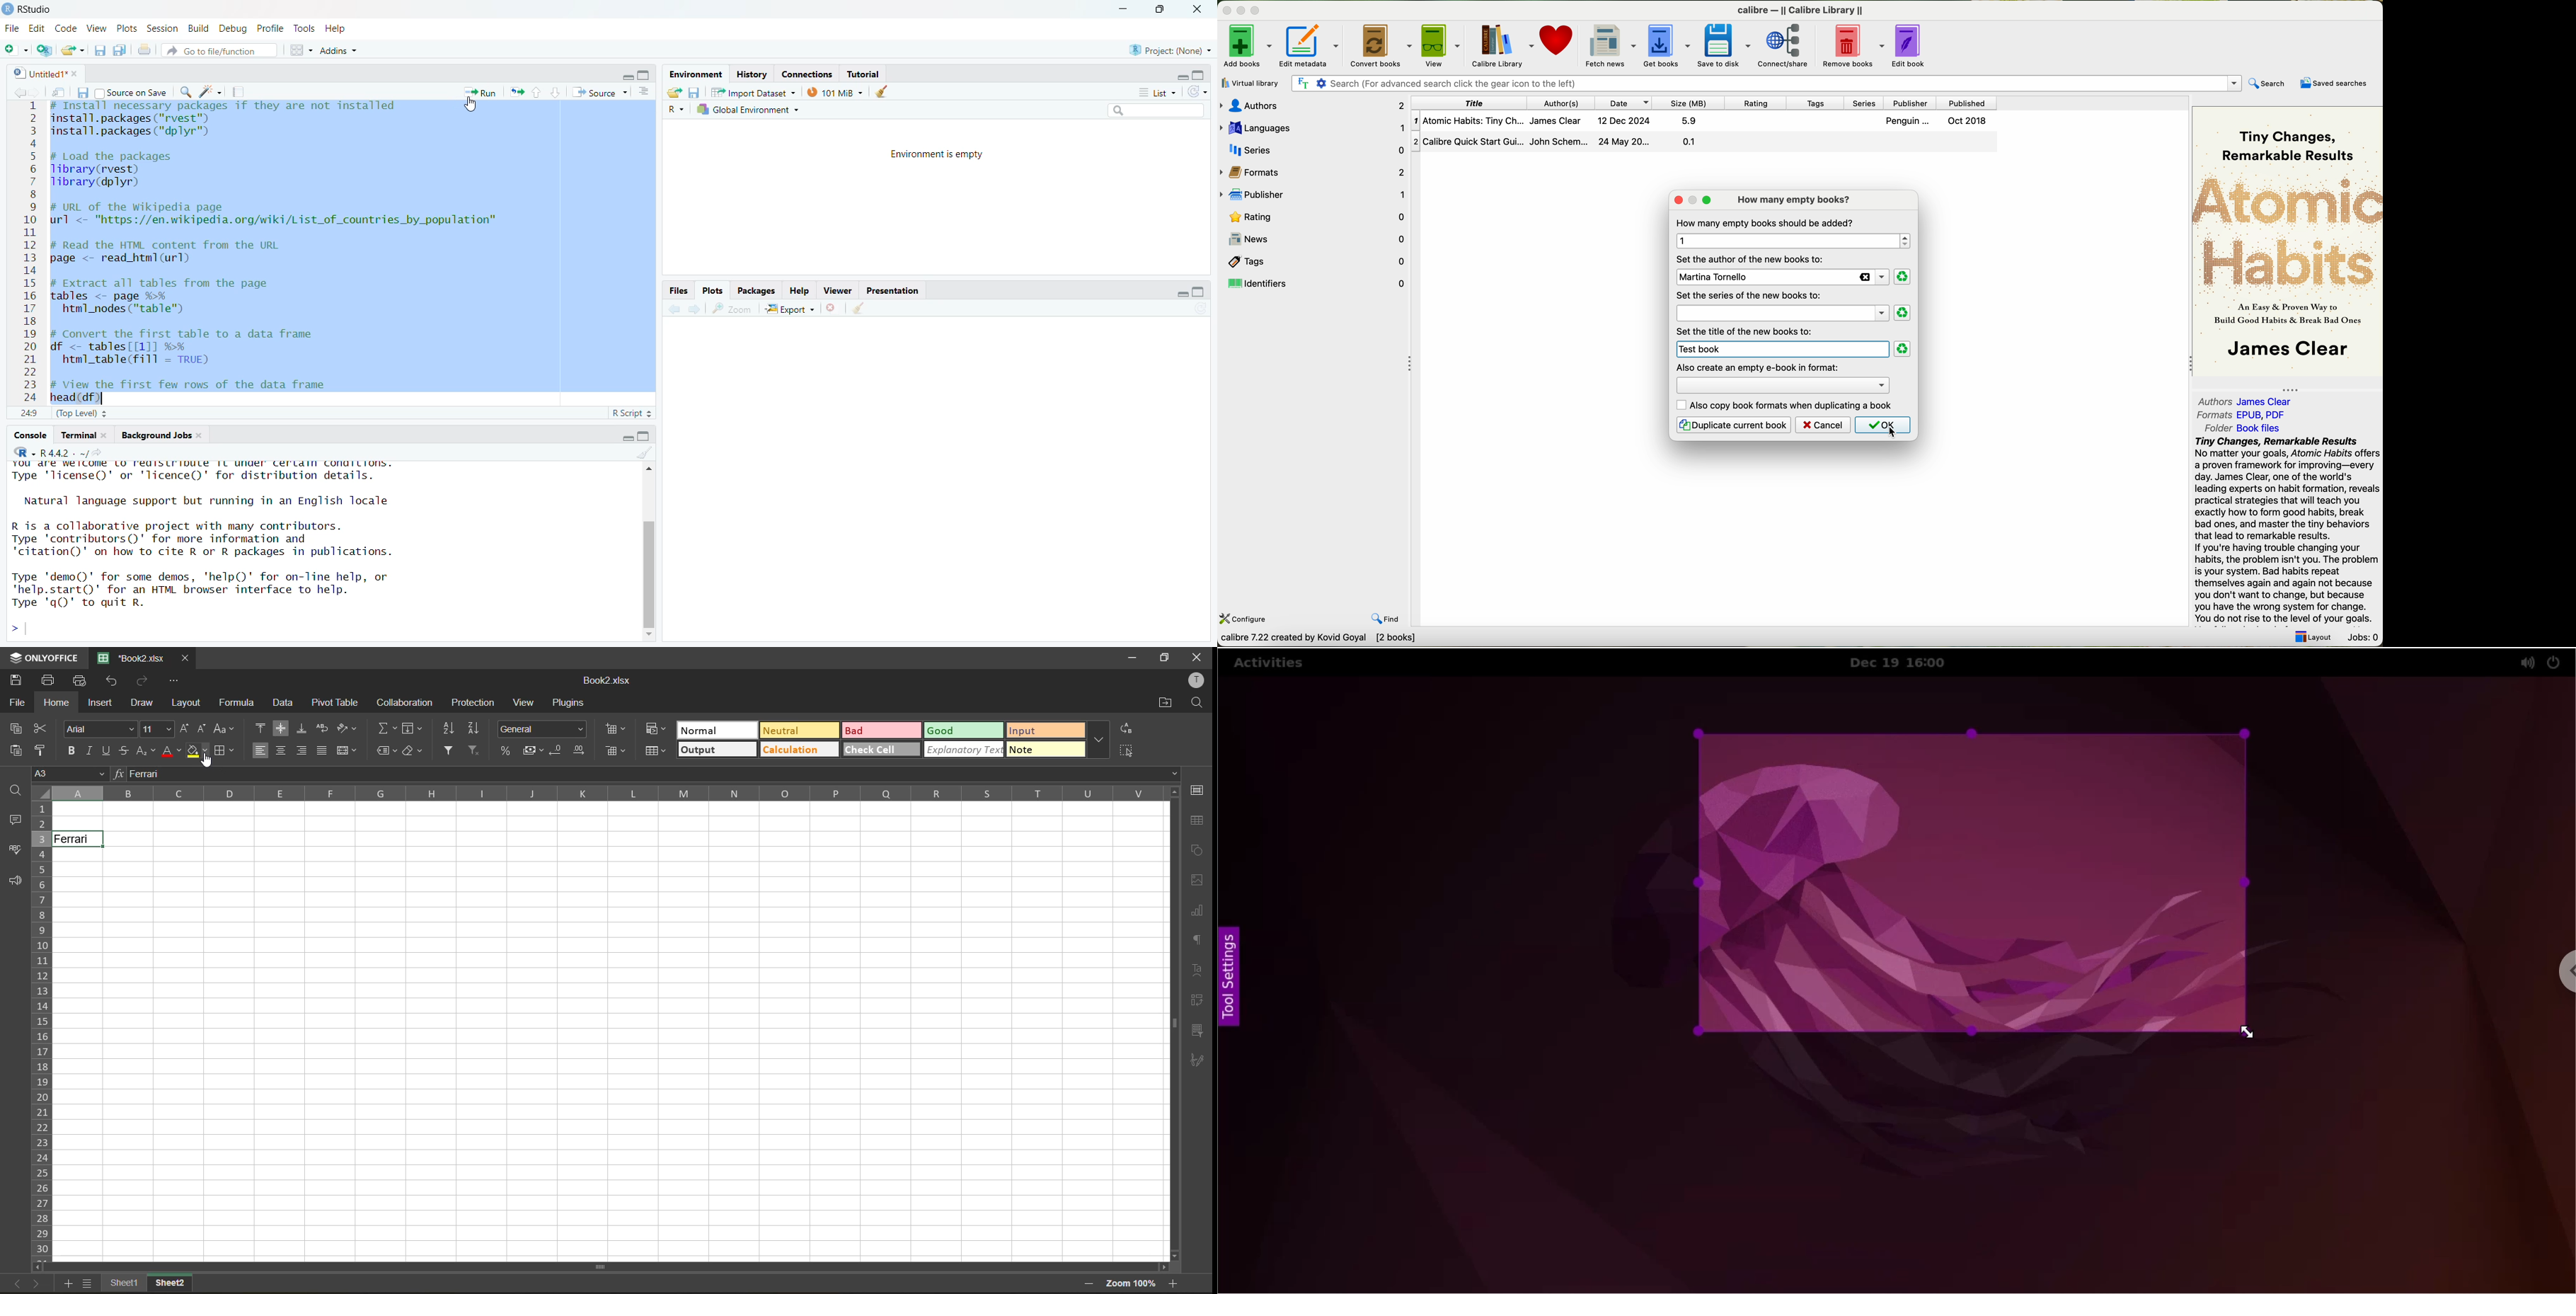 This screenshot has height=1316, width=2576. Describe the element at coordinates (1851, 46) in the screenshot. I see `remove books` at that location.